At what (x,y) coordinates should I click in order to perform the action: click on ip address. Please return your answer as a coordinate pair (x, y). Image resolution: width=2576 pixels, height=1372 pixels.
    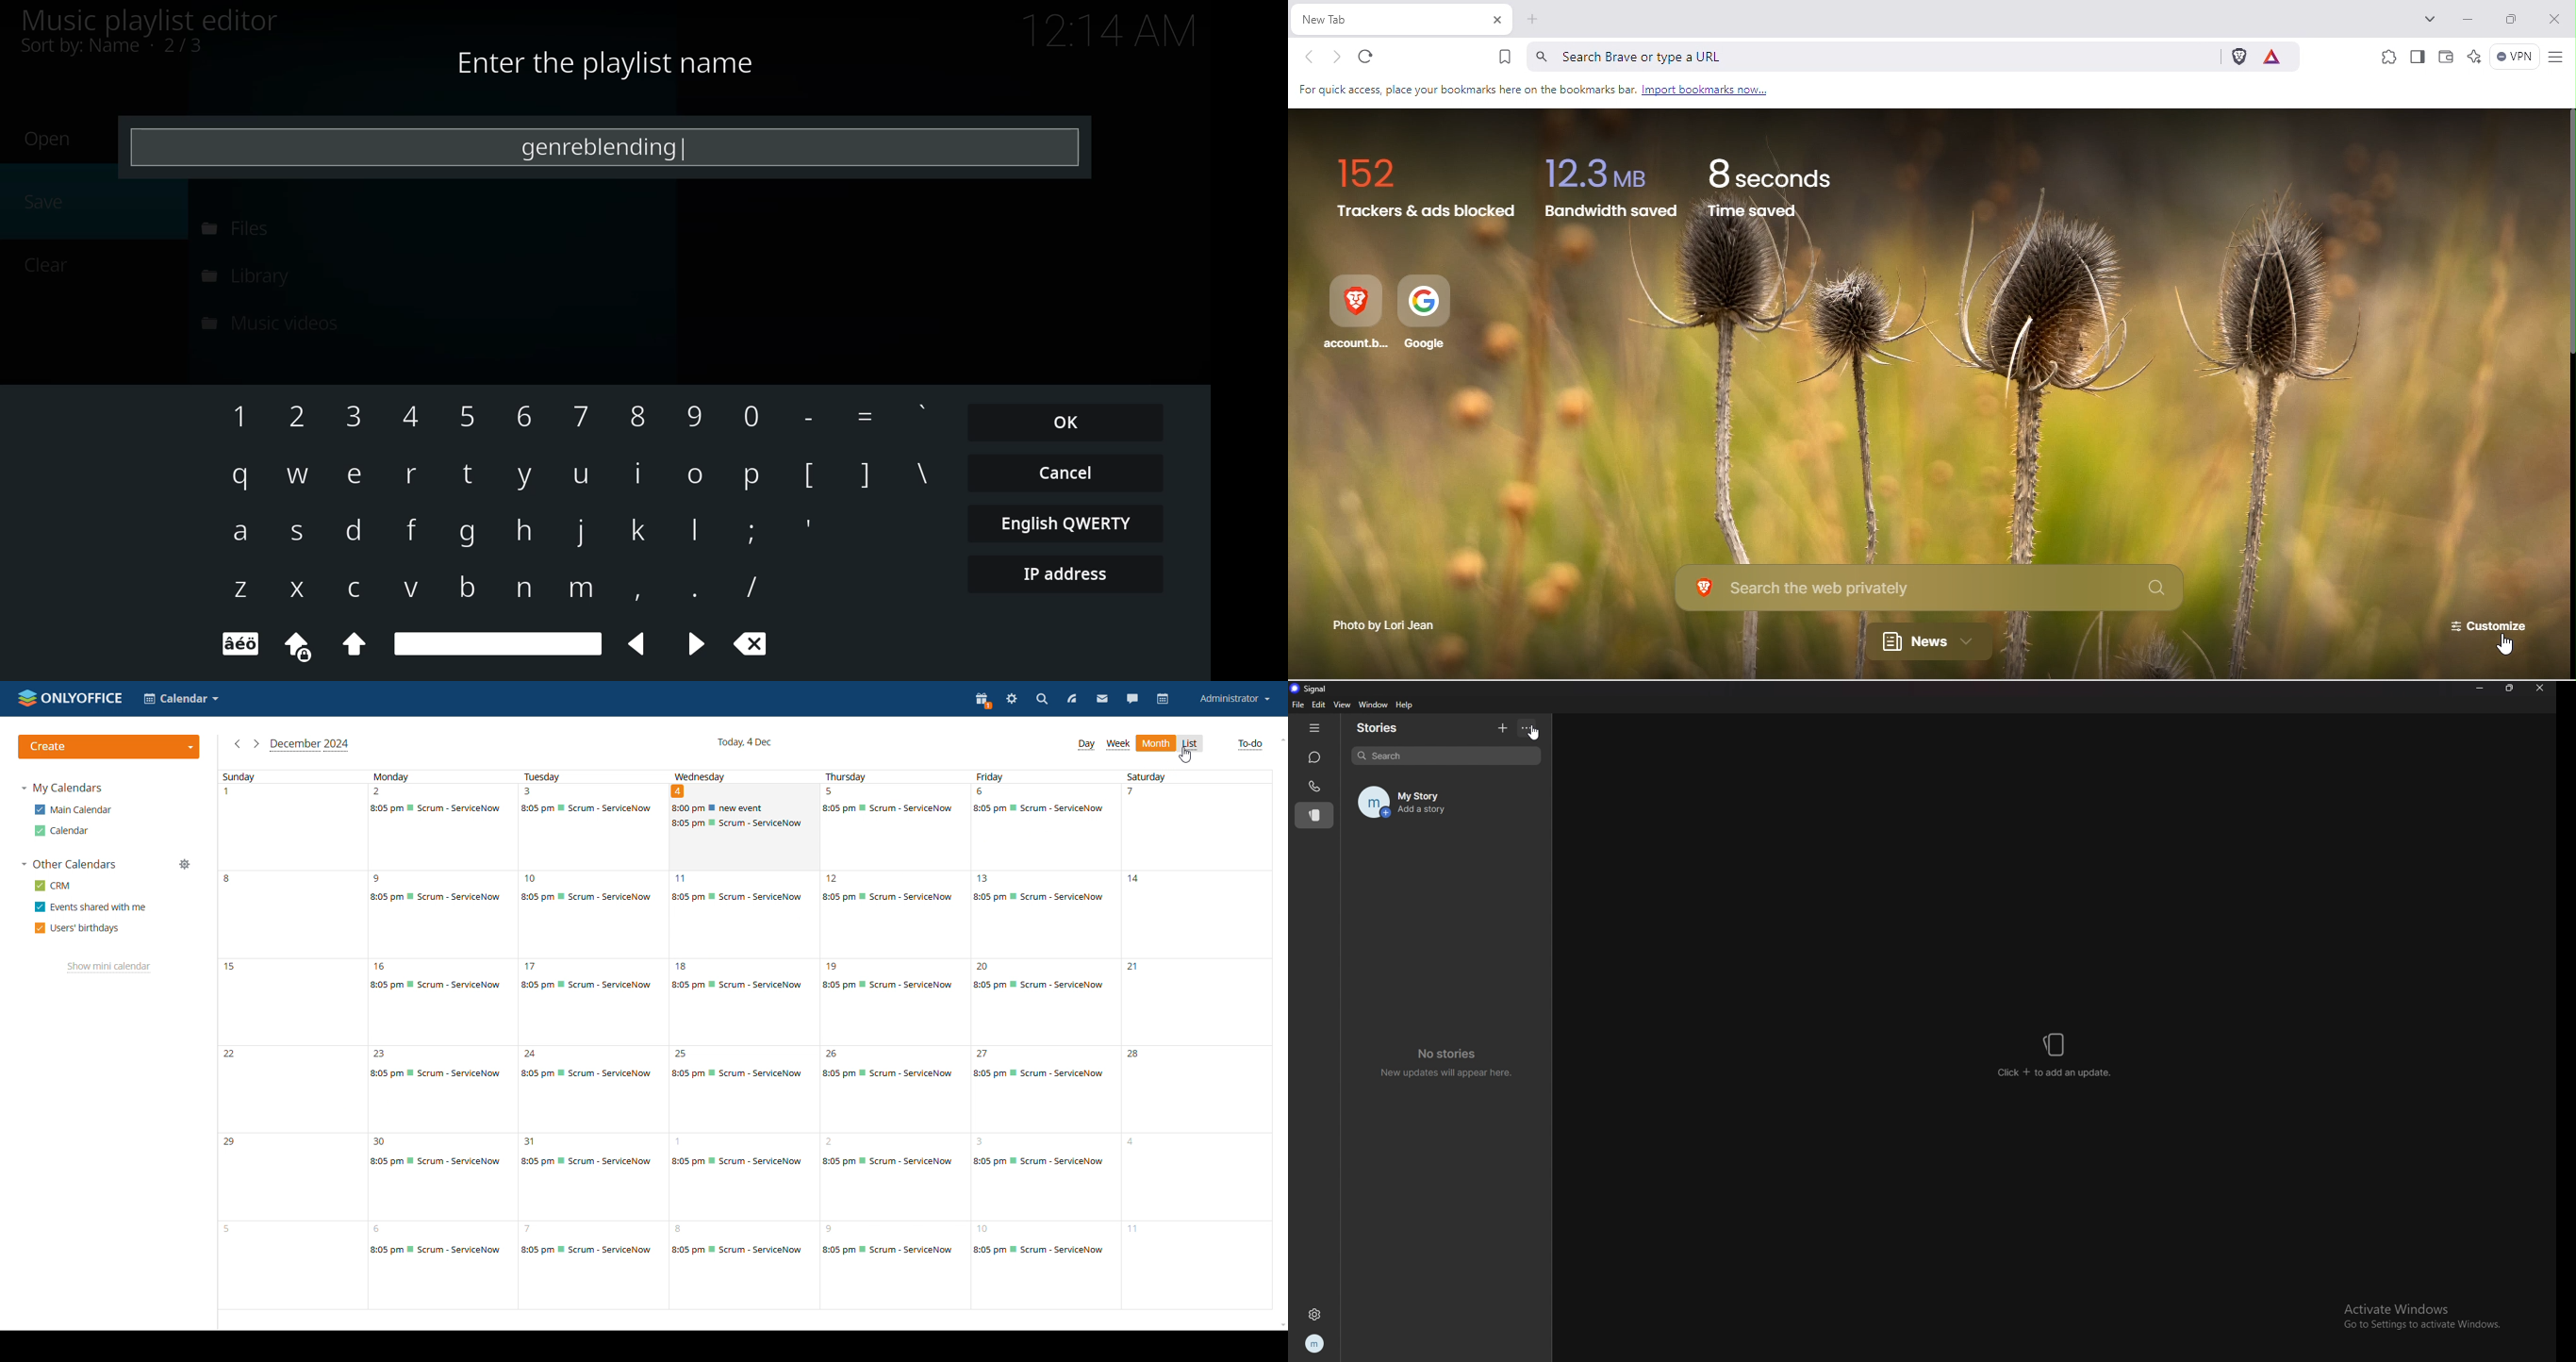
    Looking at the image, I should click on (1062, 575).